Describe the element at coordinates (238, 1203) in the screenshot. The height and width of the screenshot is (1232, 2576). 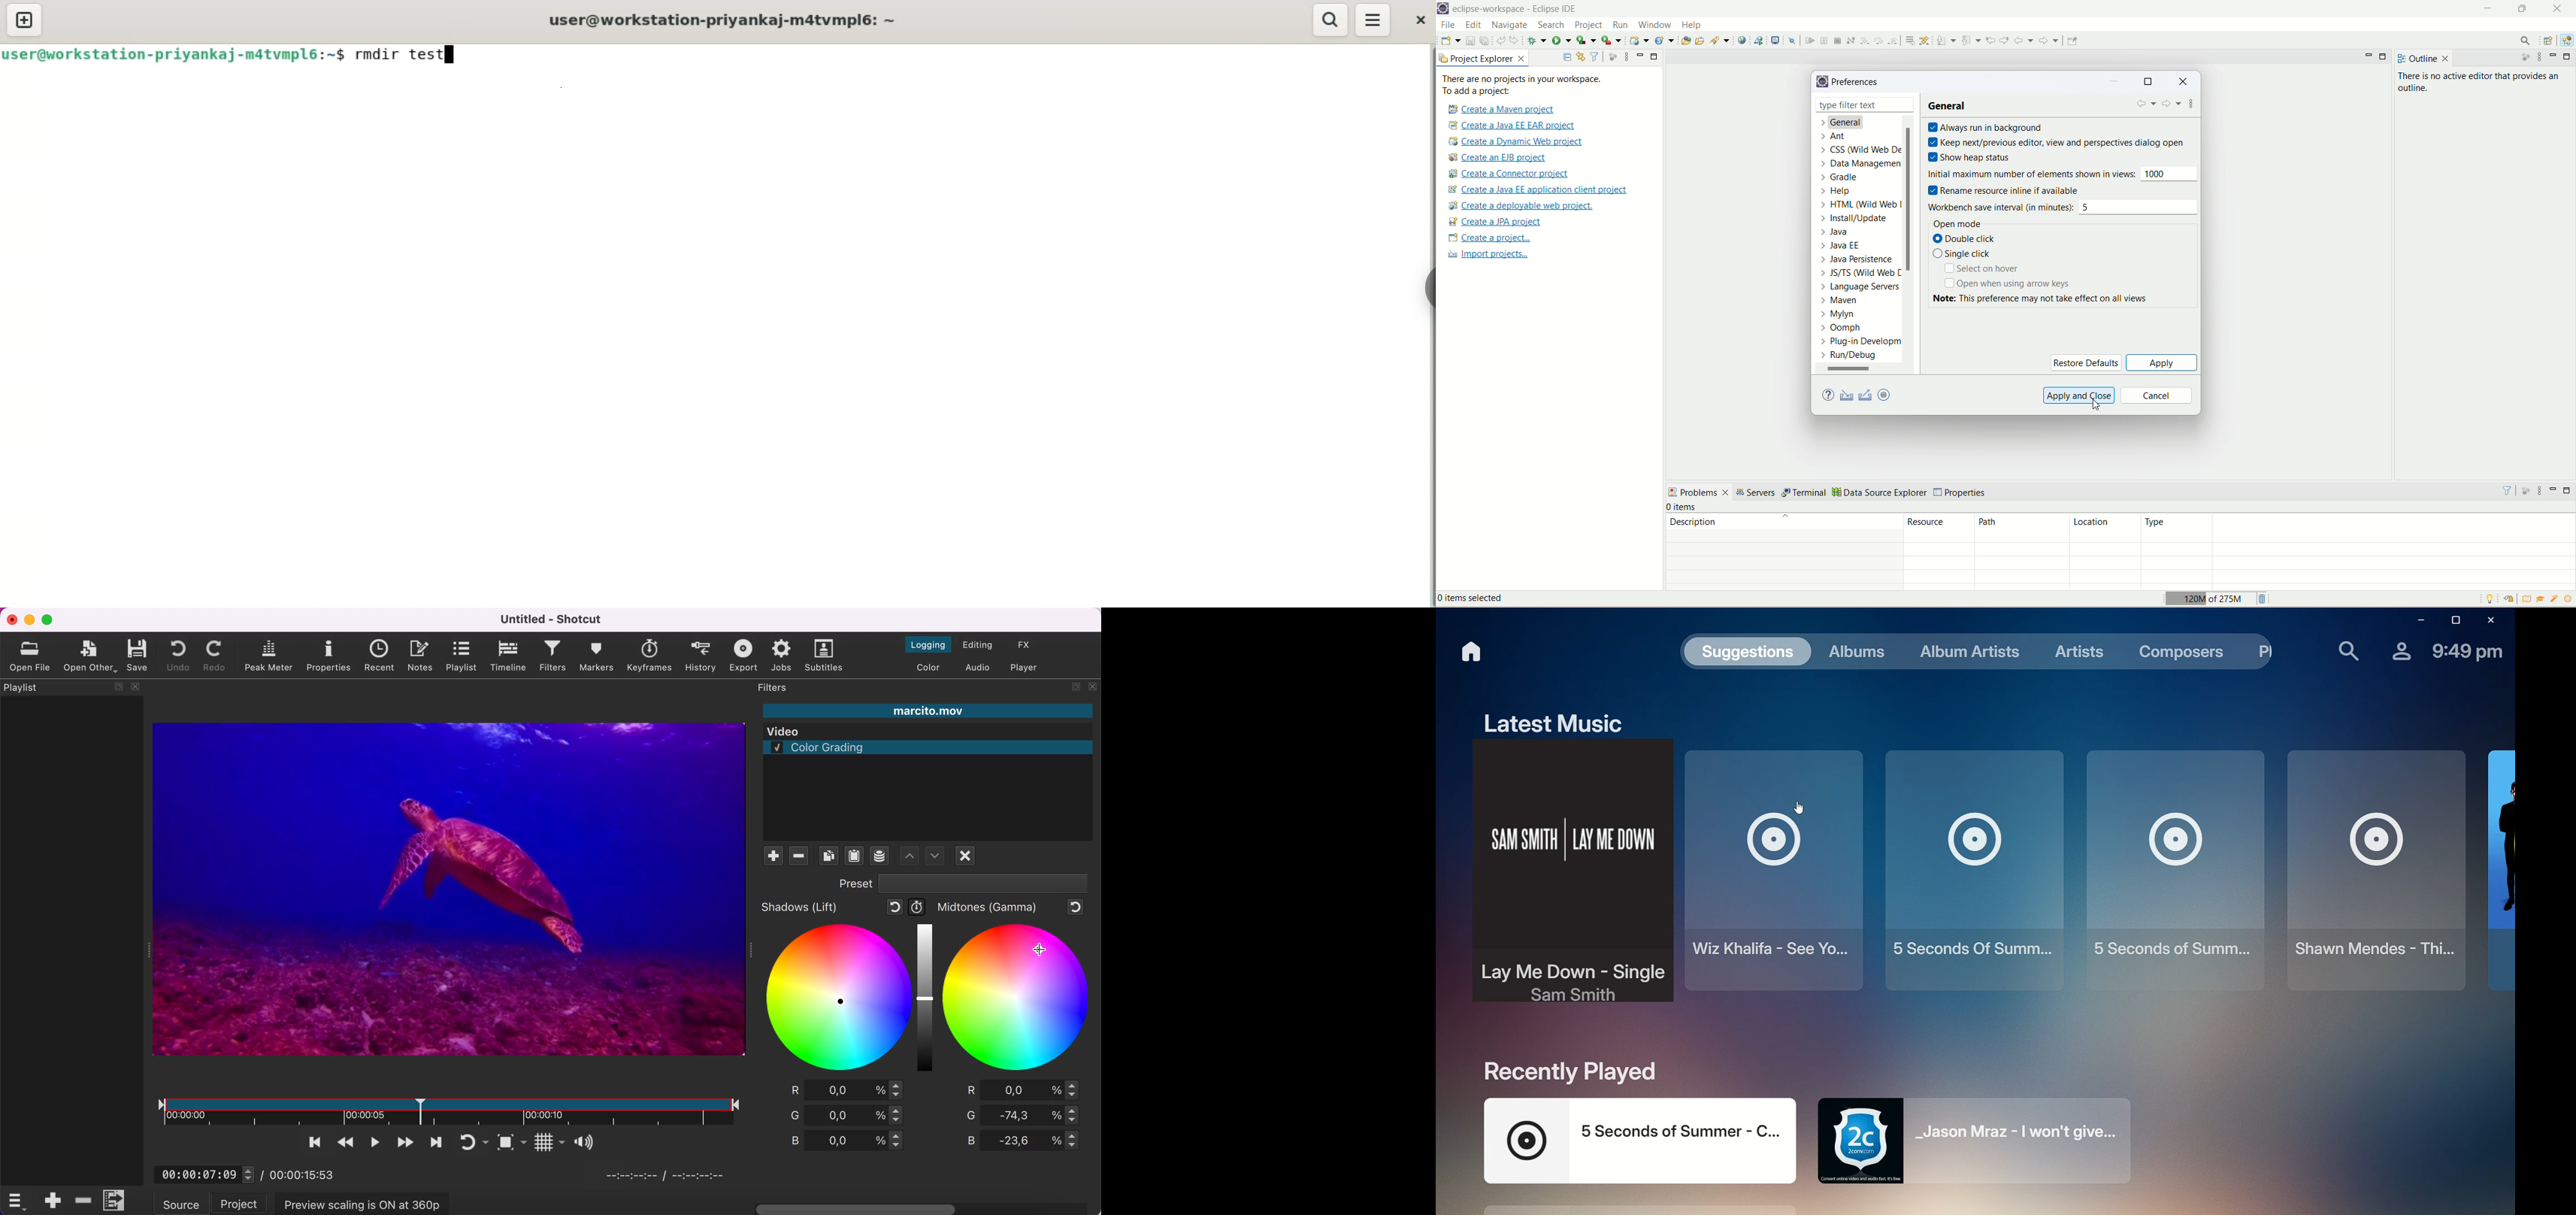
I see `project` at that location.